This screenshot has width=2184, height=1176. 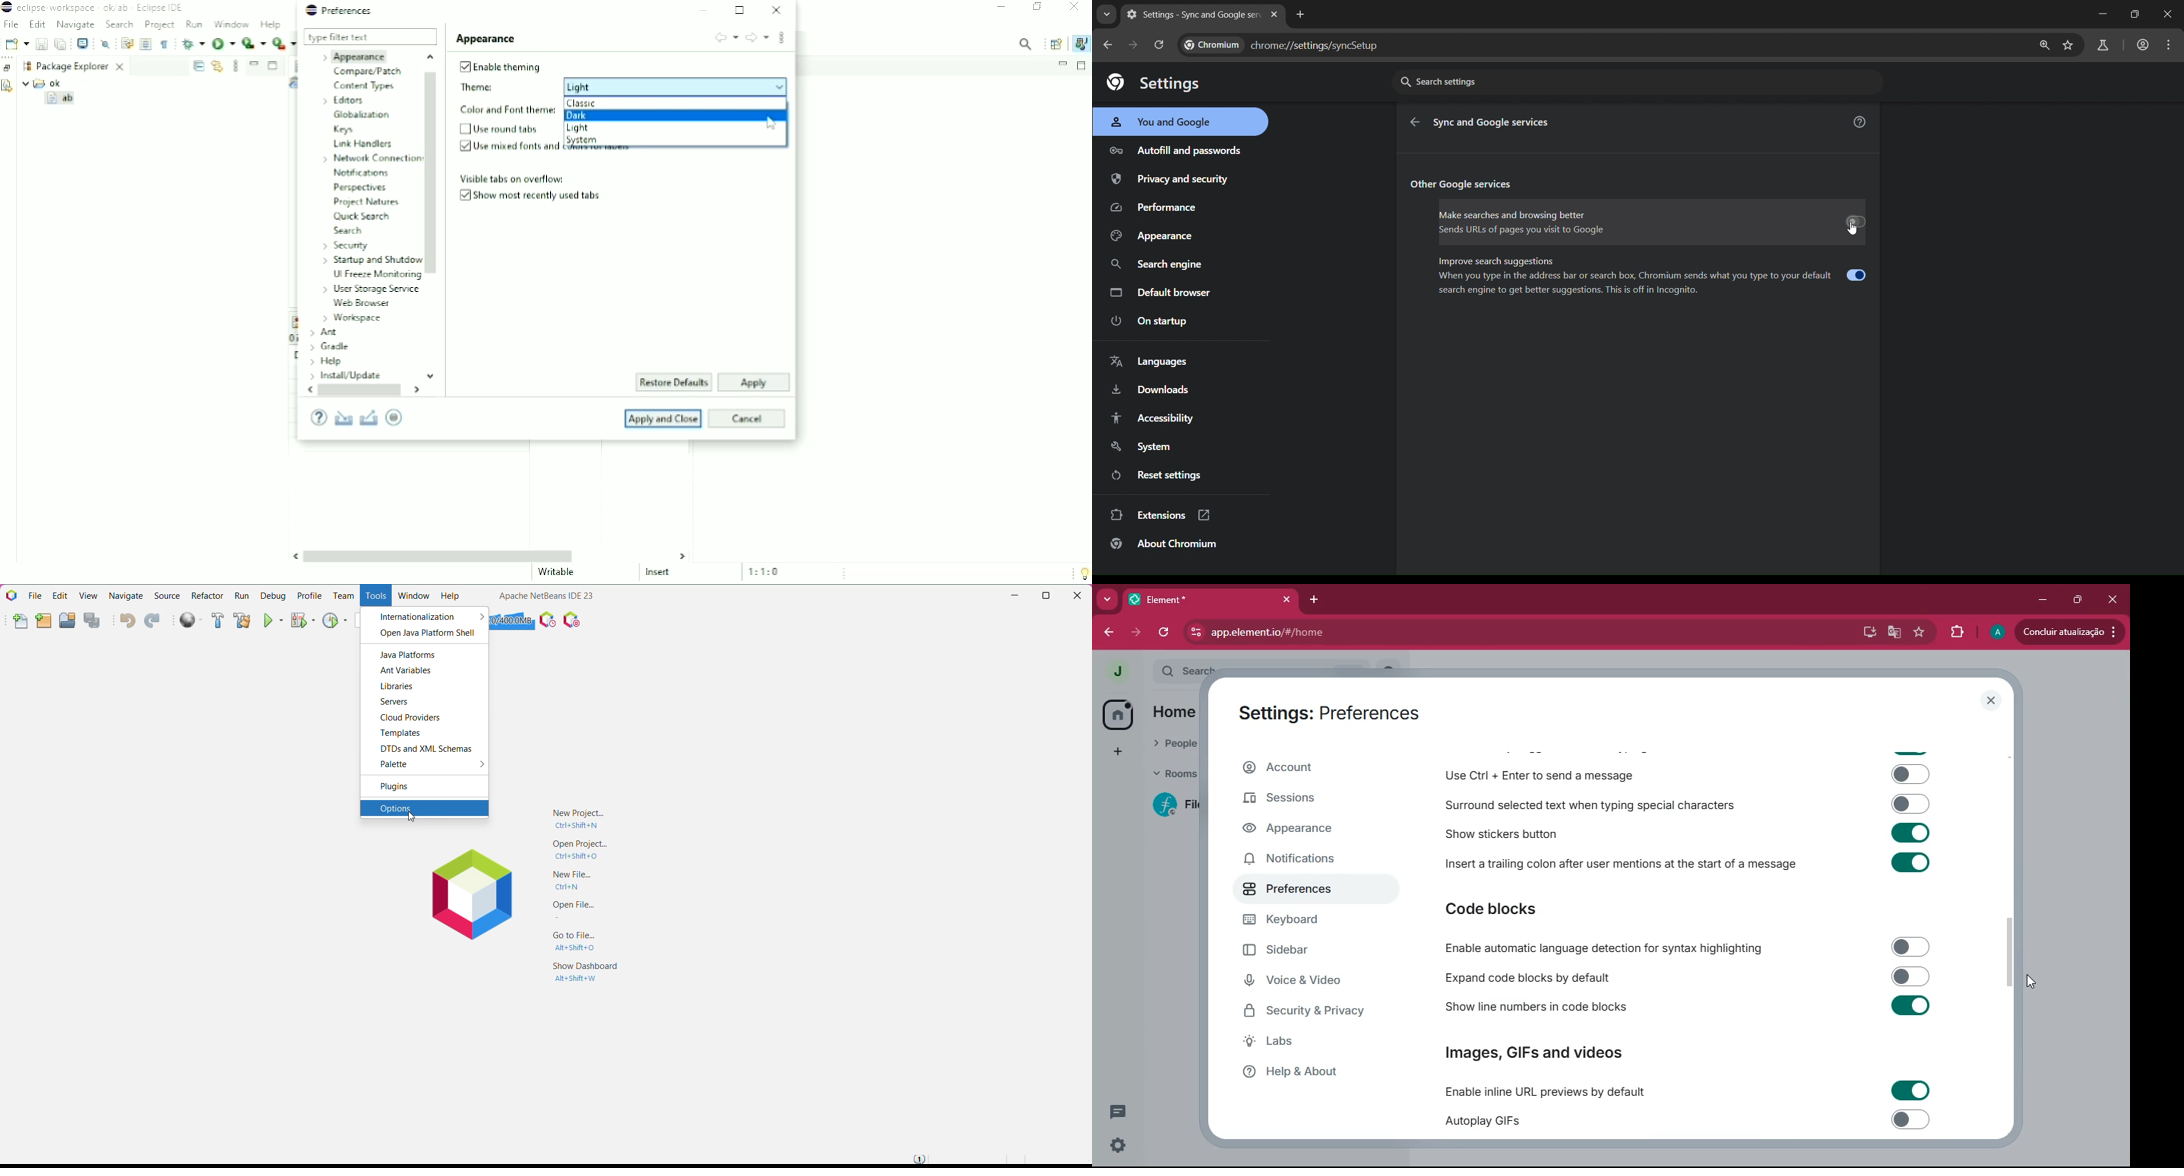 I want to click on security & Privacy, so click(x=1312, y=1011).